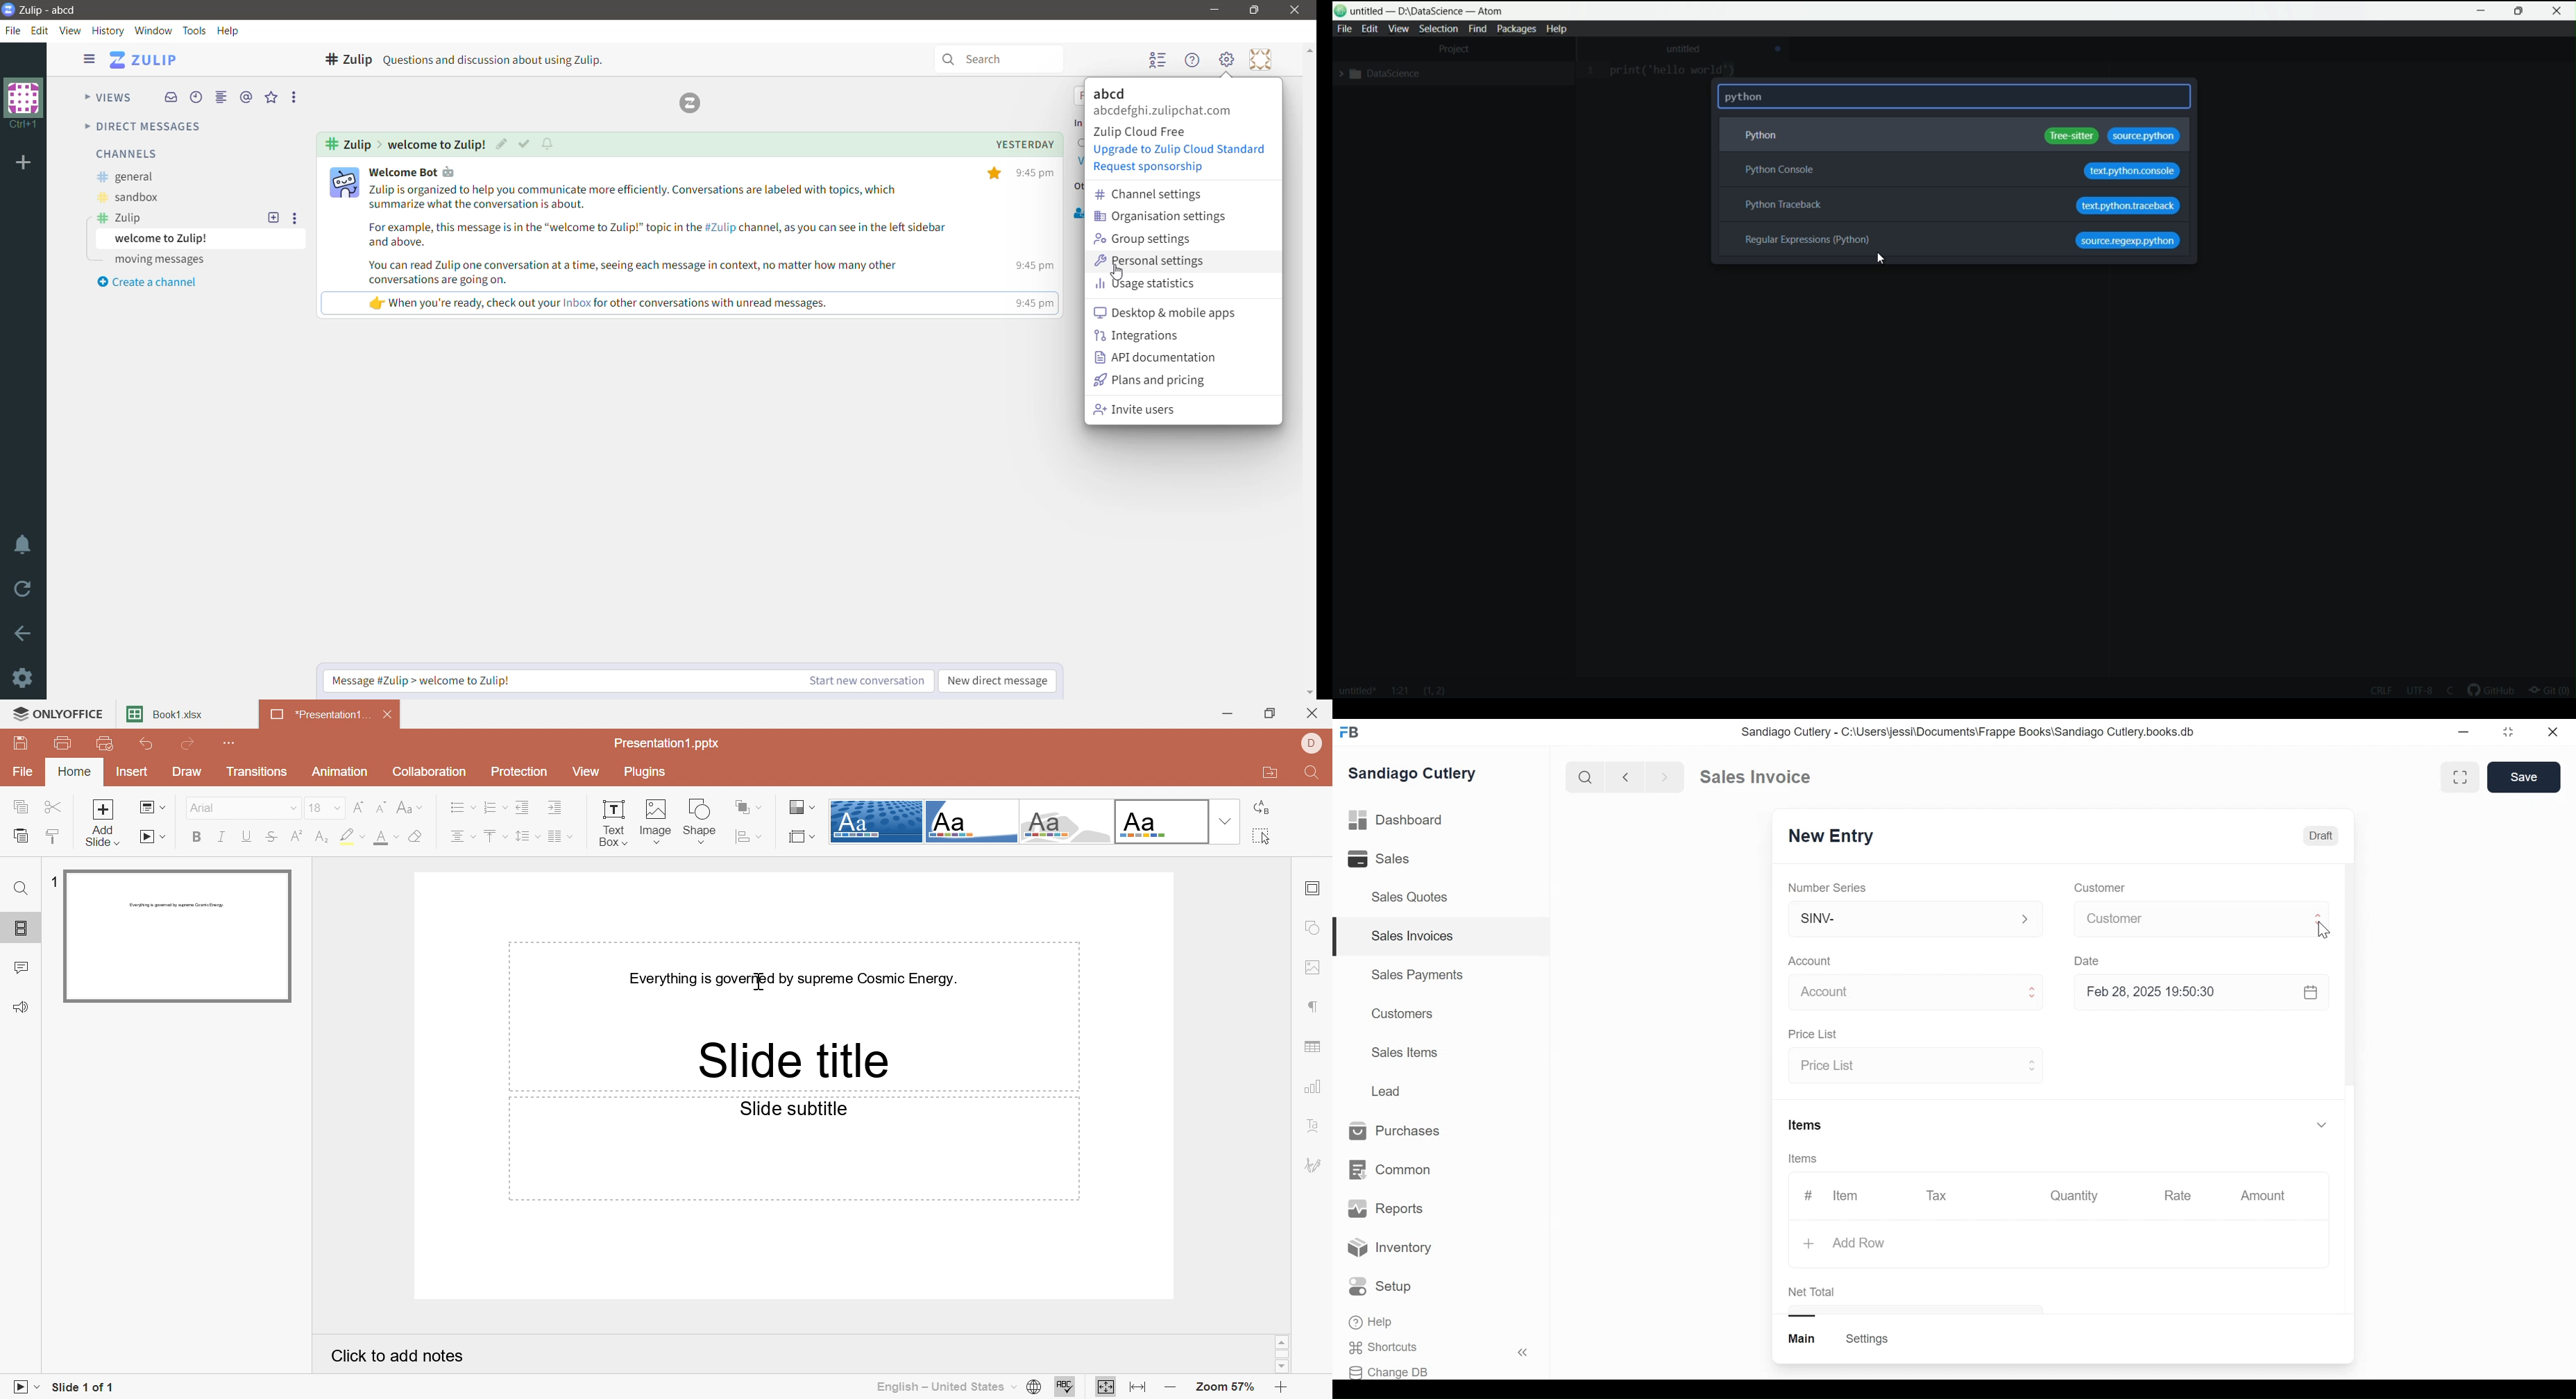 The image size is (2576, 1400). Describe the element at coordinates (2098, 889) in the screenshot. I see `Customer` at that location.